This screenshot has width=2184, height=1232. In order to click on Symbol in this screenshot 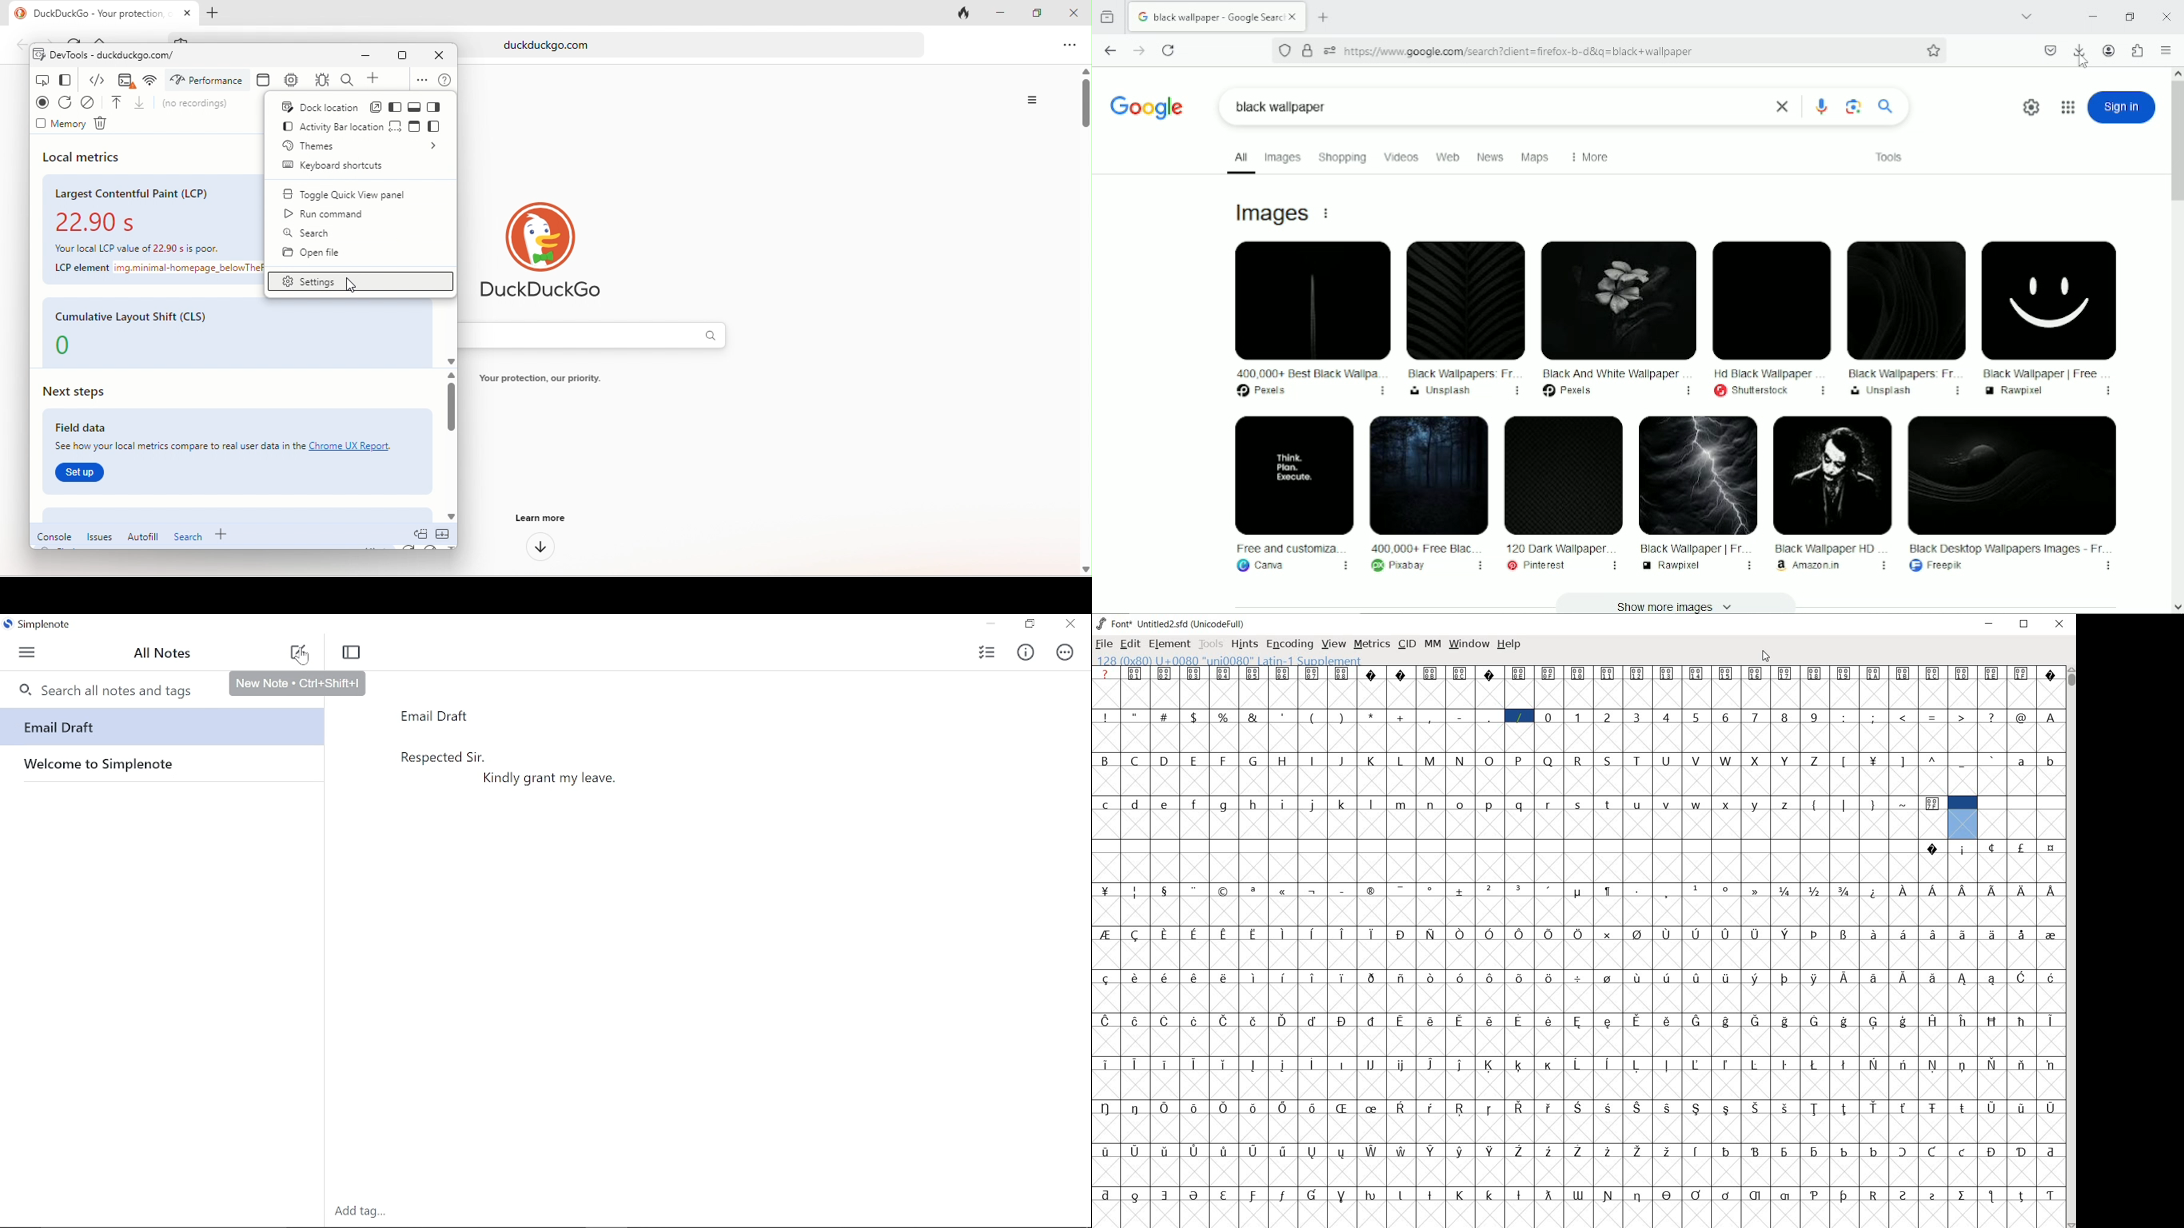, I will do `click(1874, 759)`.